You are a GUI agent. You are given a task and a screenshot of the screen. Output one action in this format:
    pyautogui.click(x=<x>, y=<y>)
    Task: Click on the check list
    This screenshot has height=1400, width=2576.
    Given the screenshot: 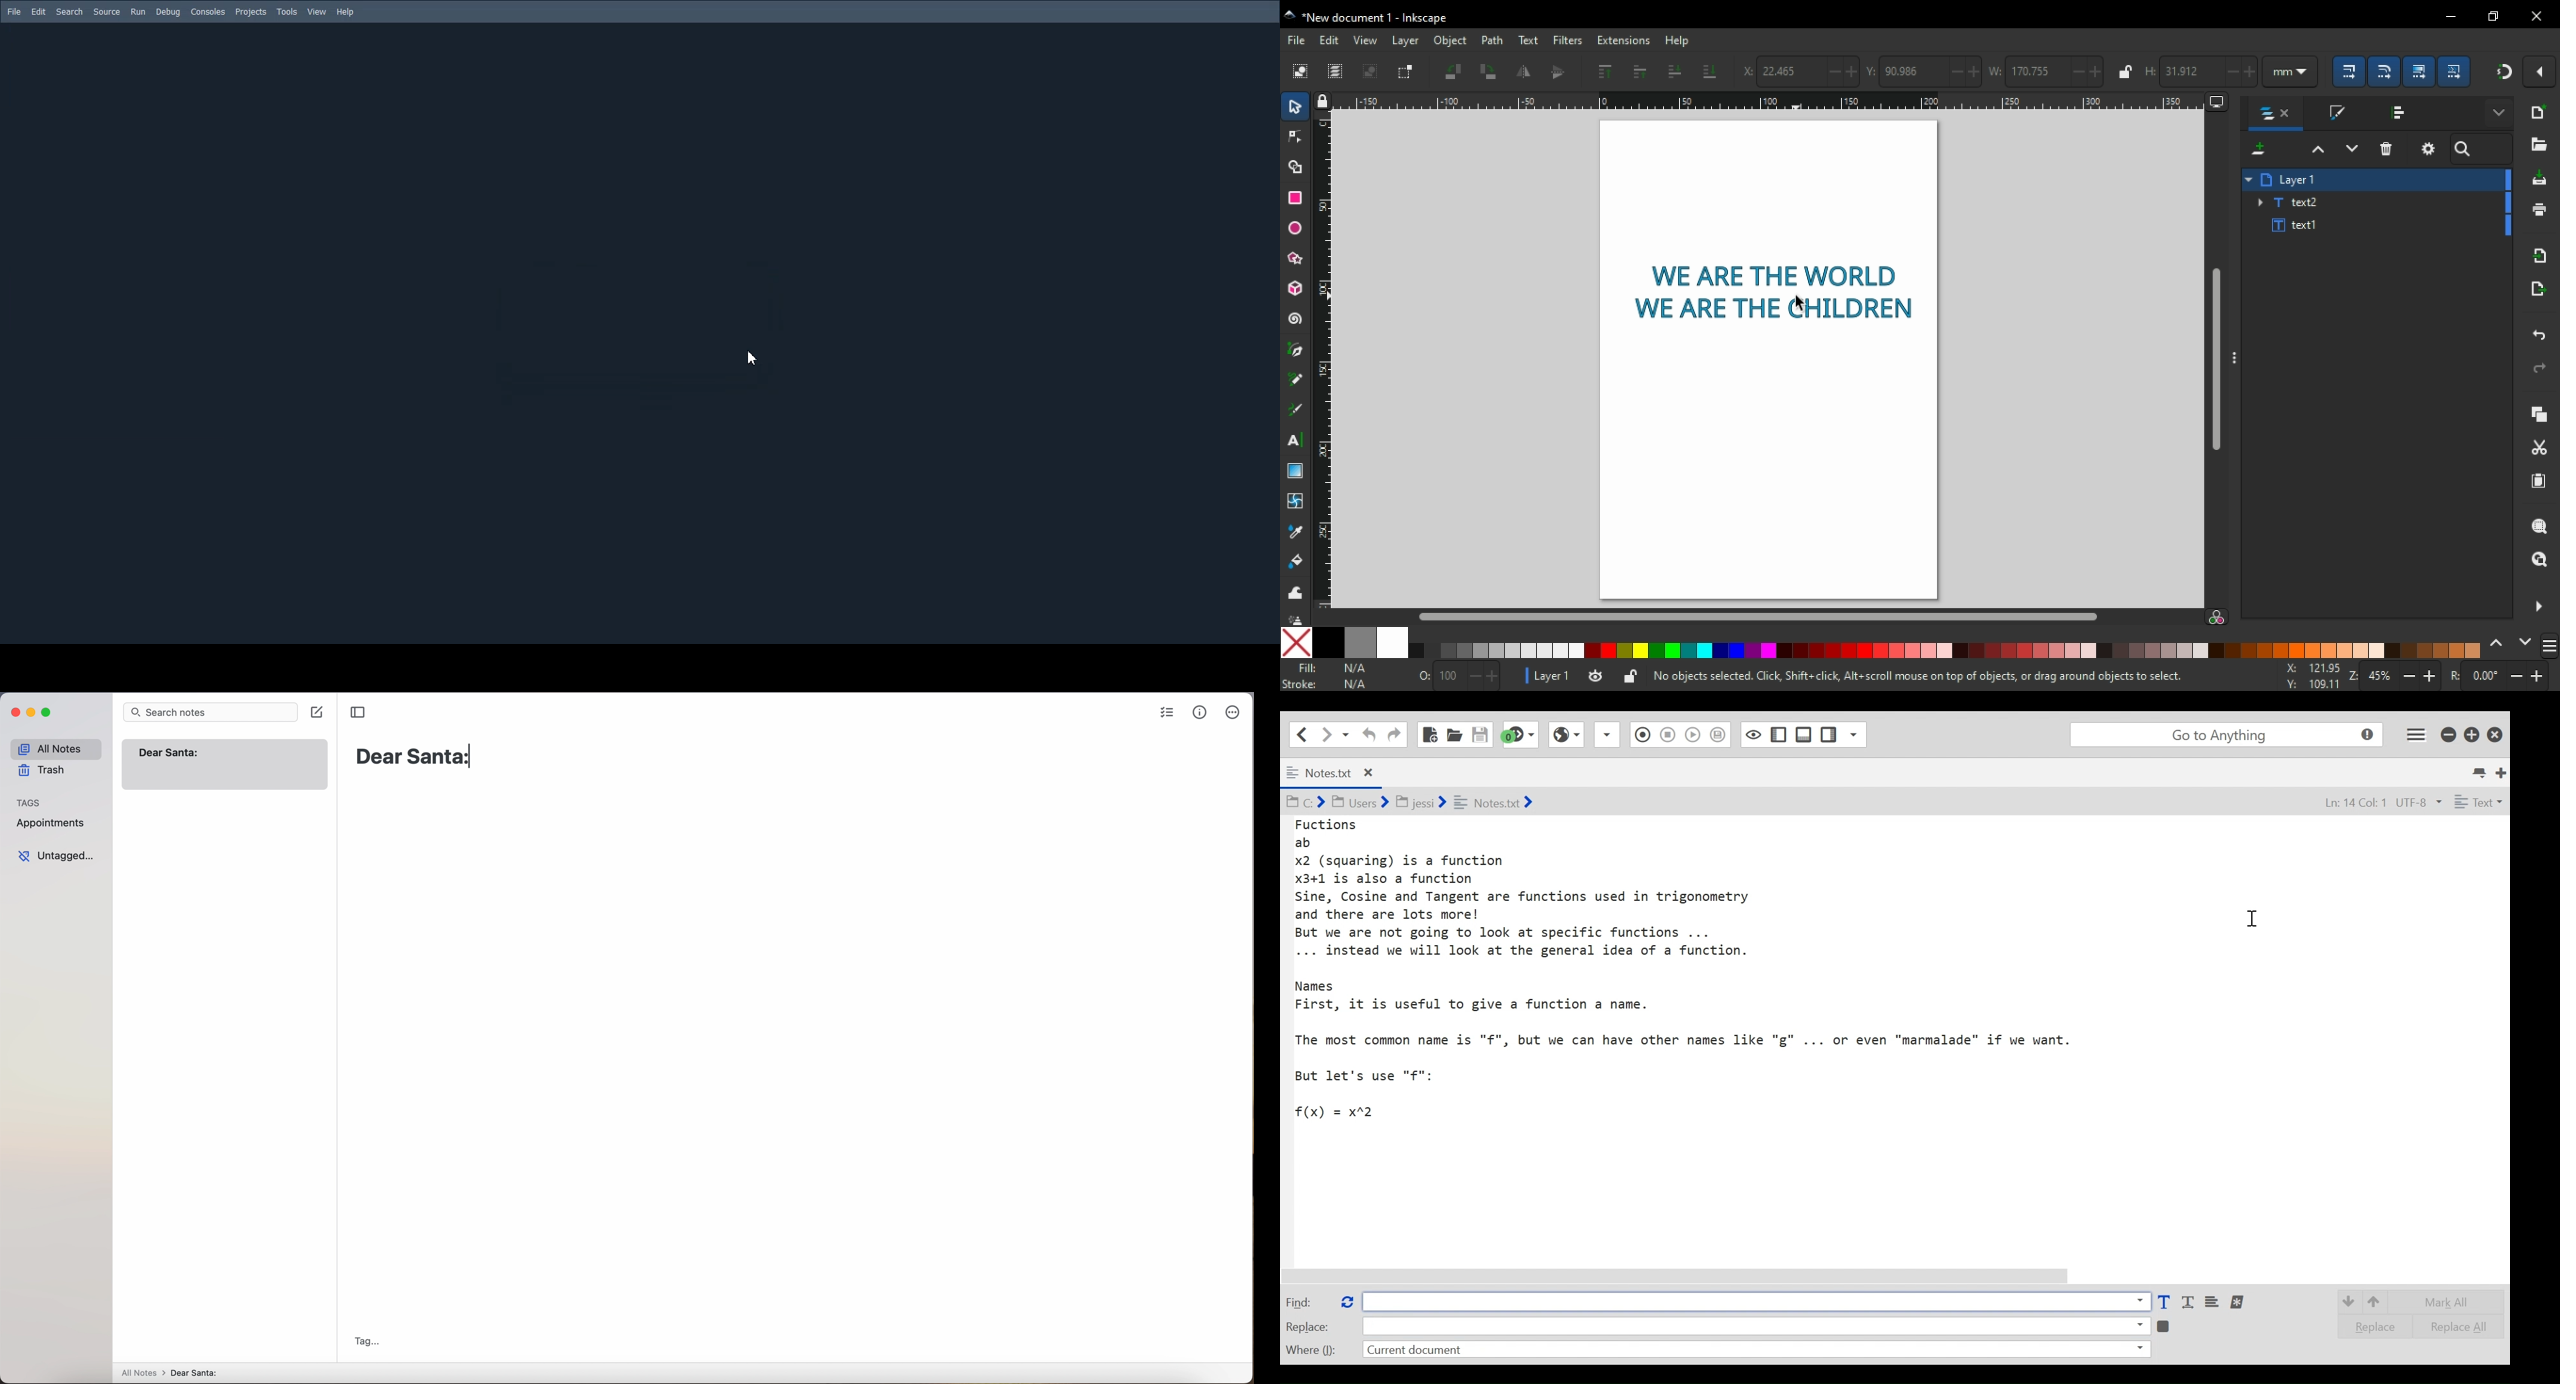 What is the action you would take?
    pyautogui.click(x=1167, y=713)
    